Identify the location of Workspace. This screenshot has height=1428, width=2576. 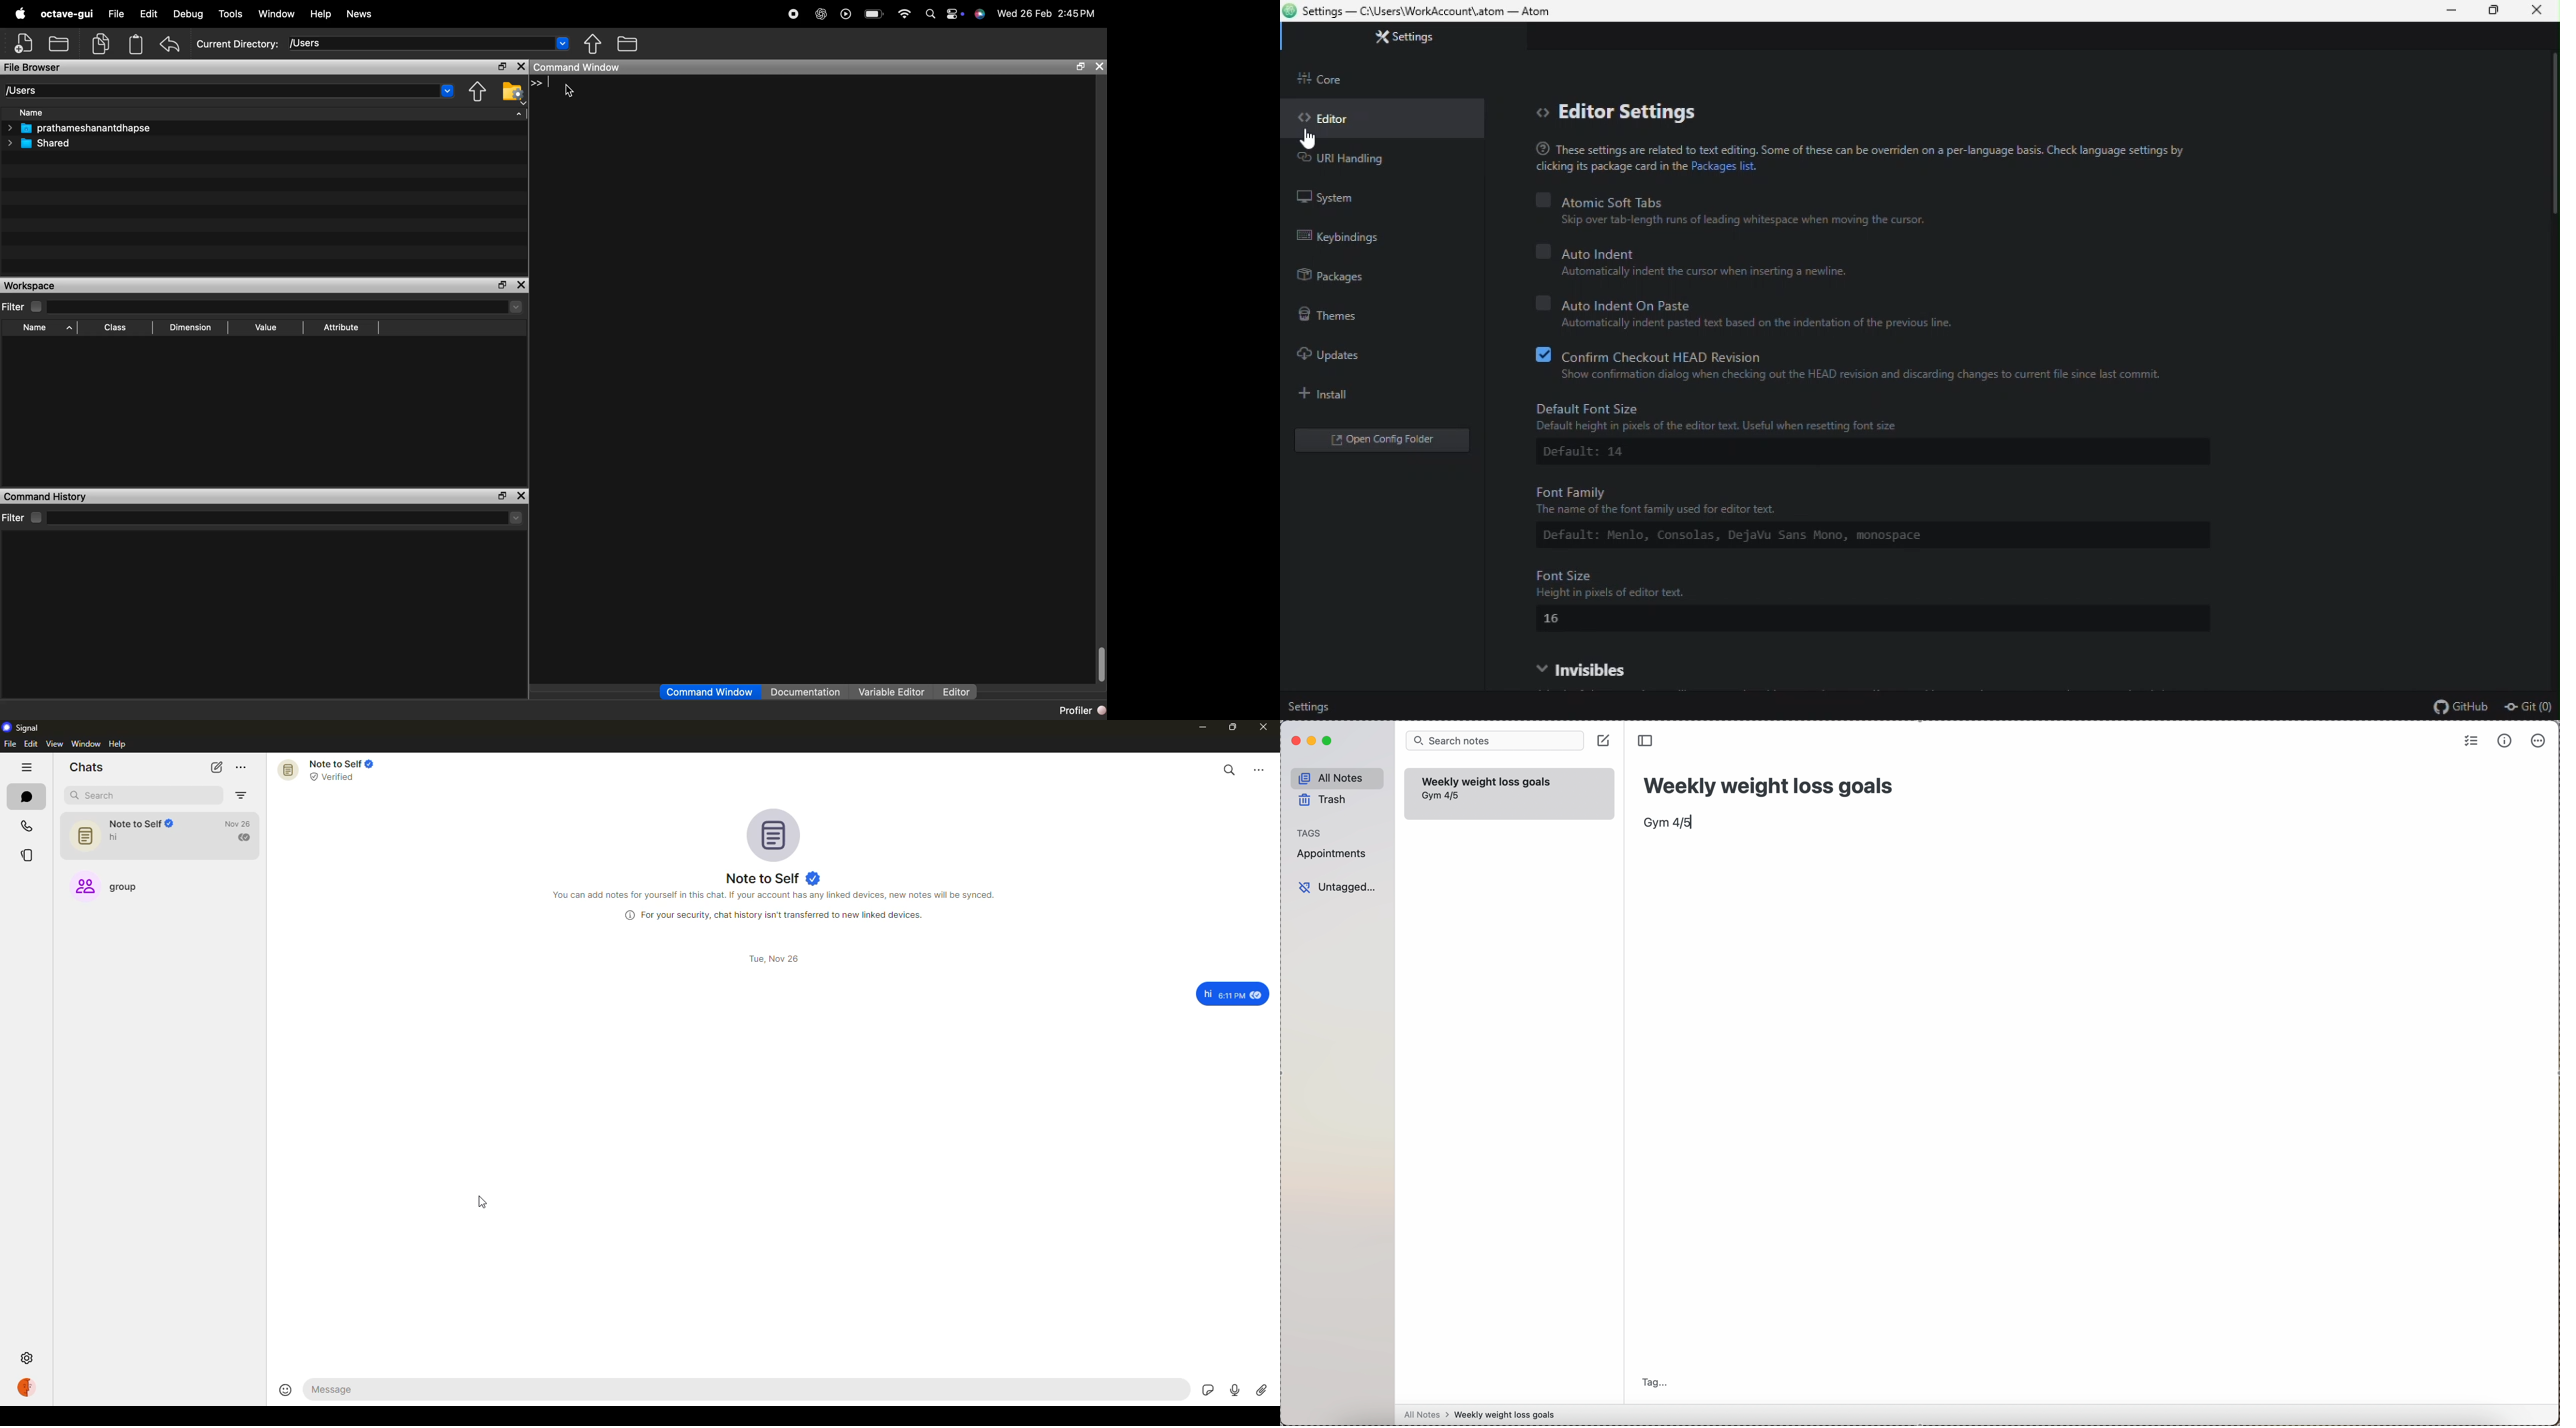
(29, 285).